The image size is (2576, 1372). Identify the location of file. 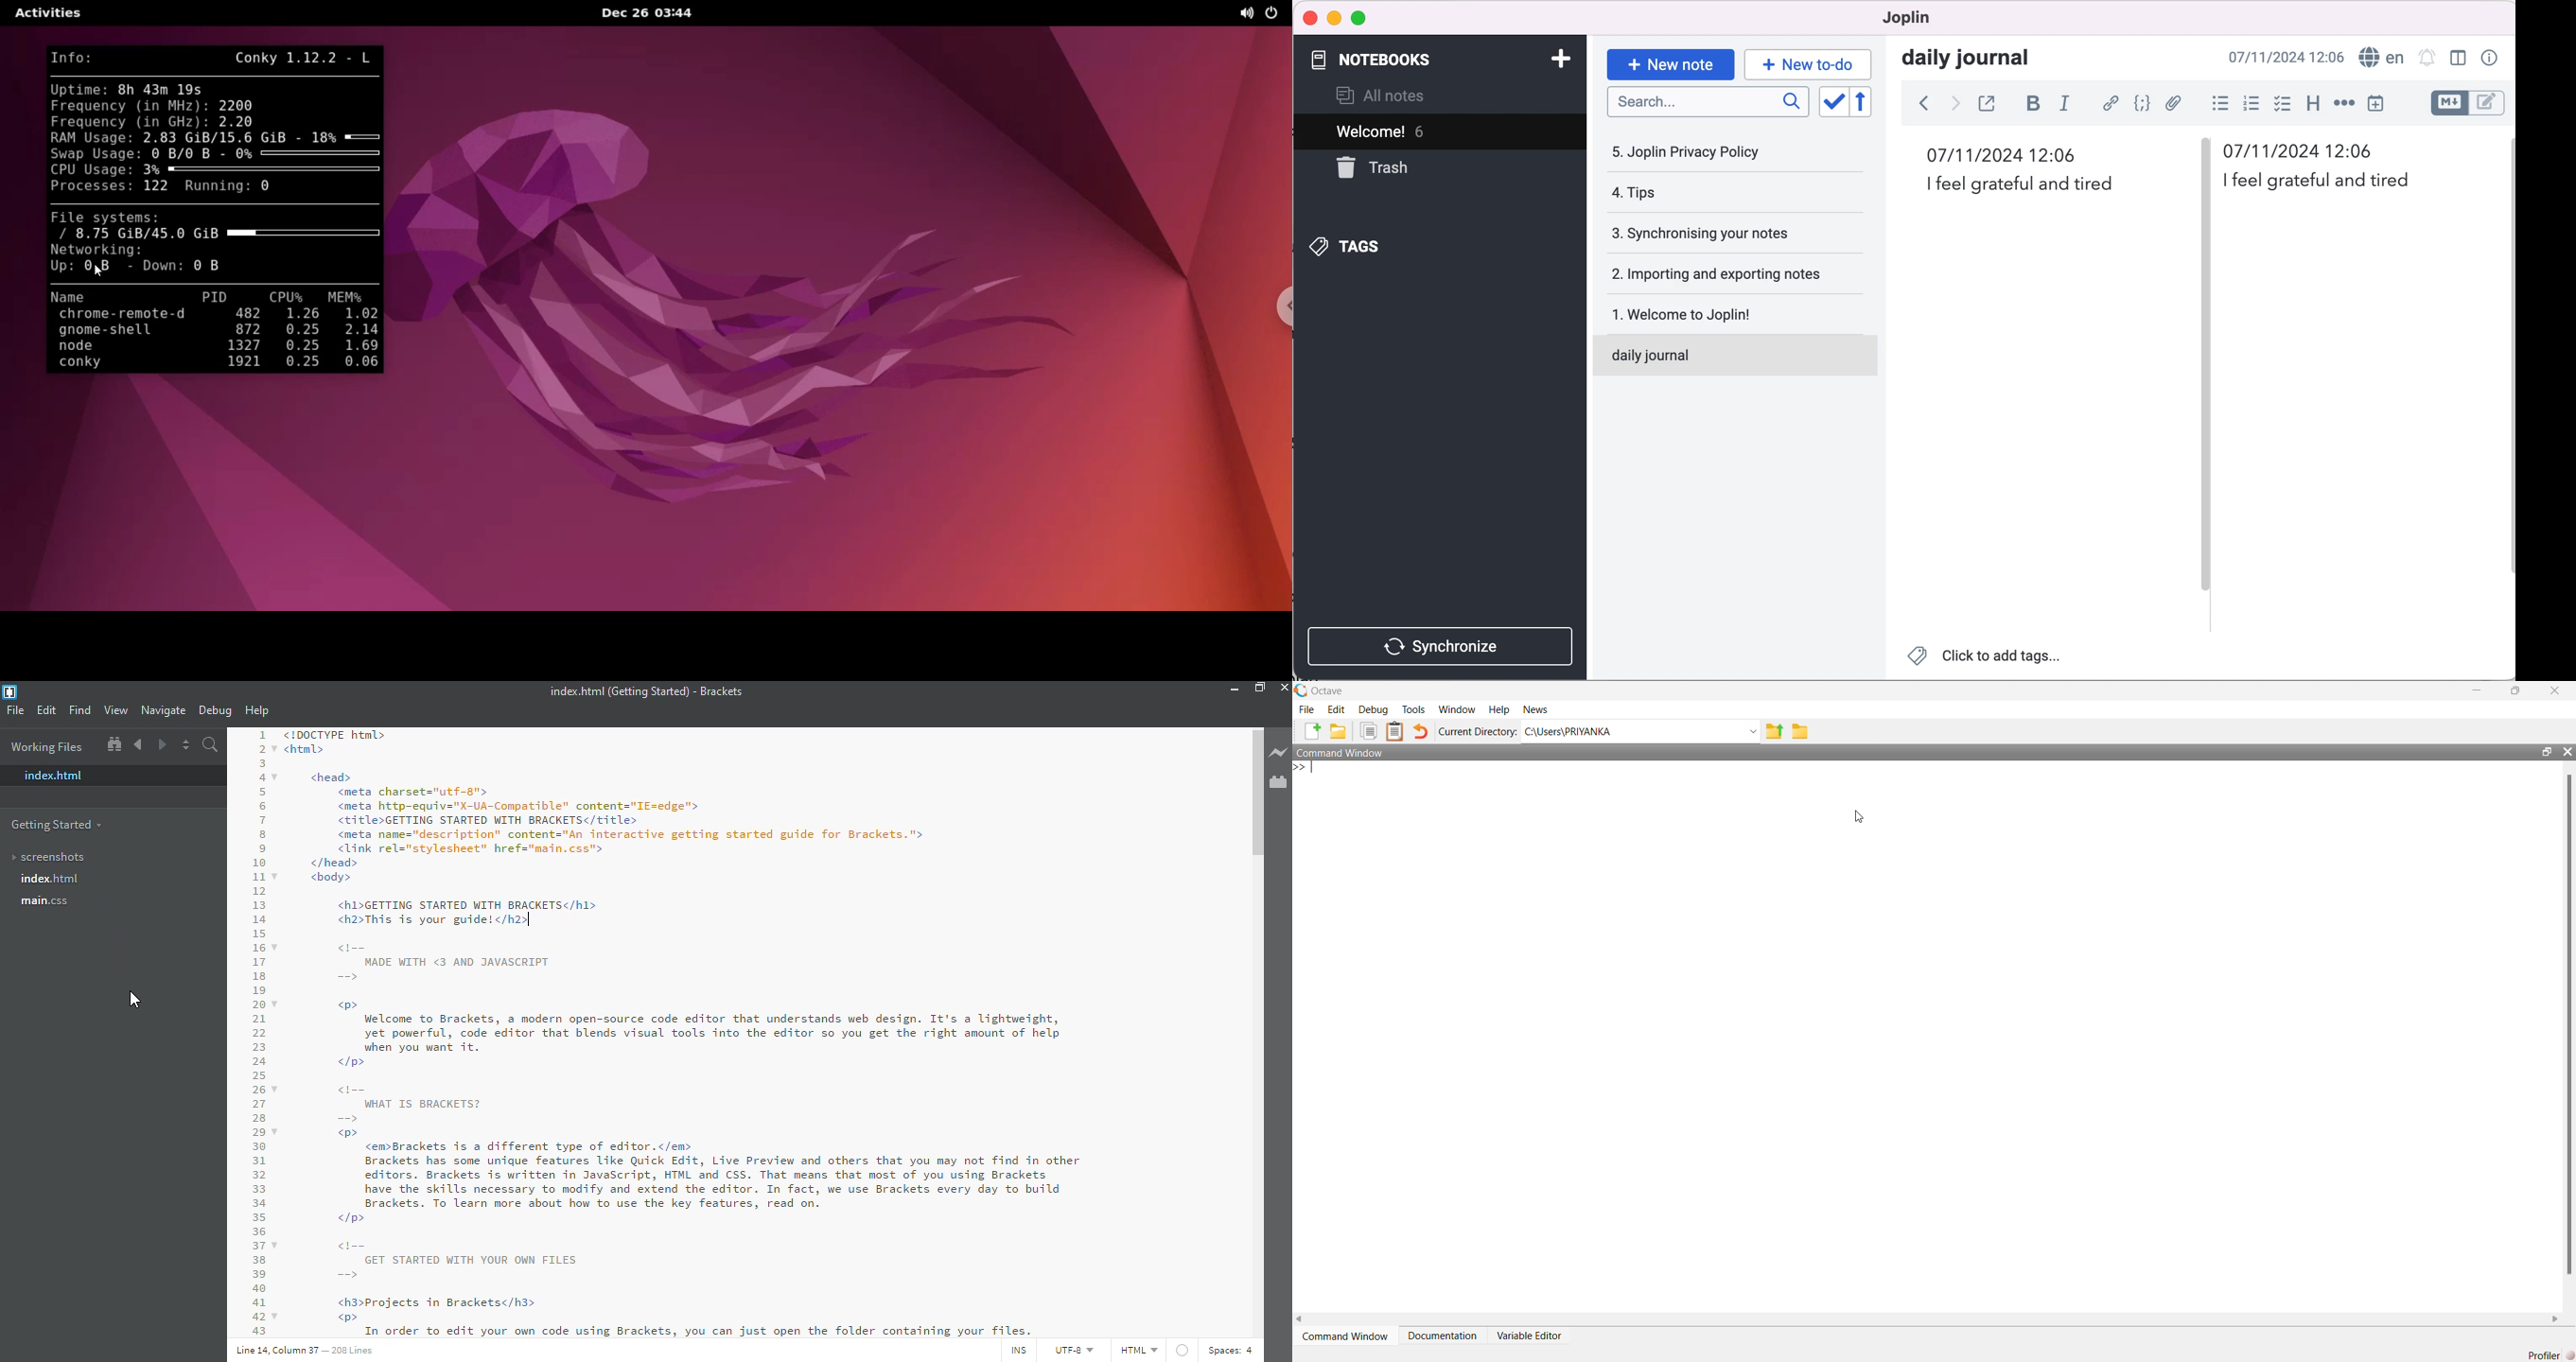
(15, 711).